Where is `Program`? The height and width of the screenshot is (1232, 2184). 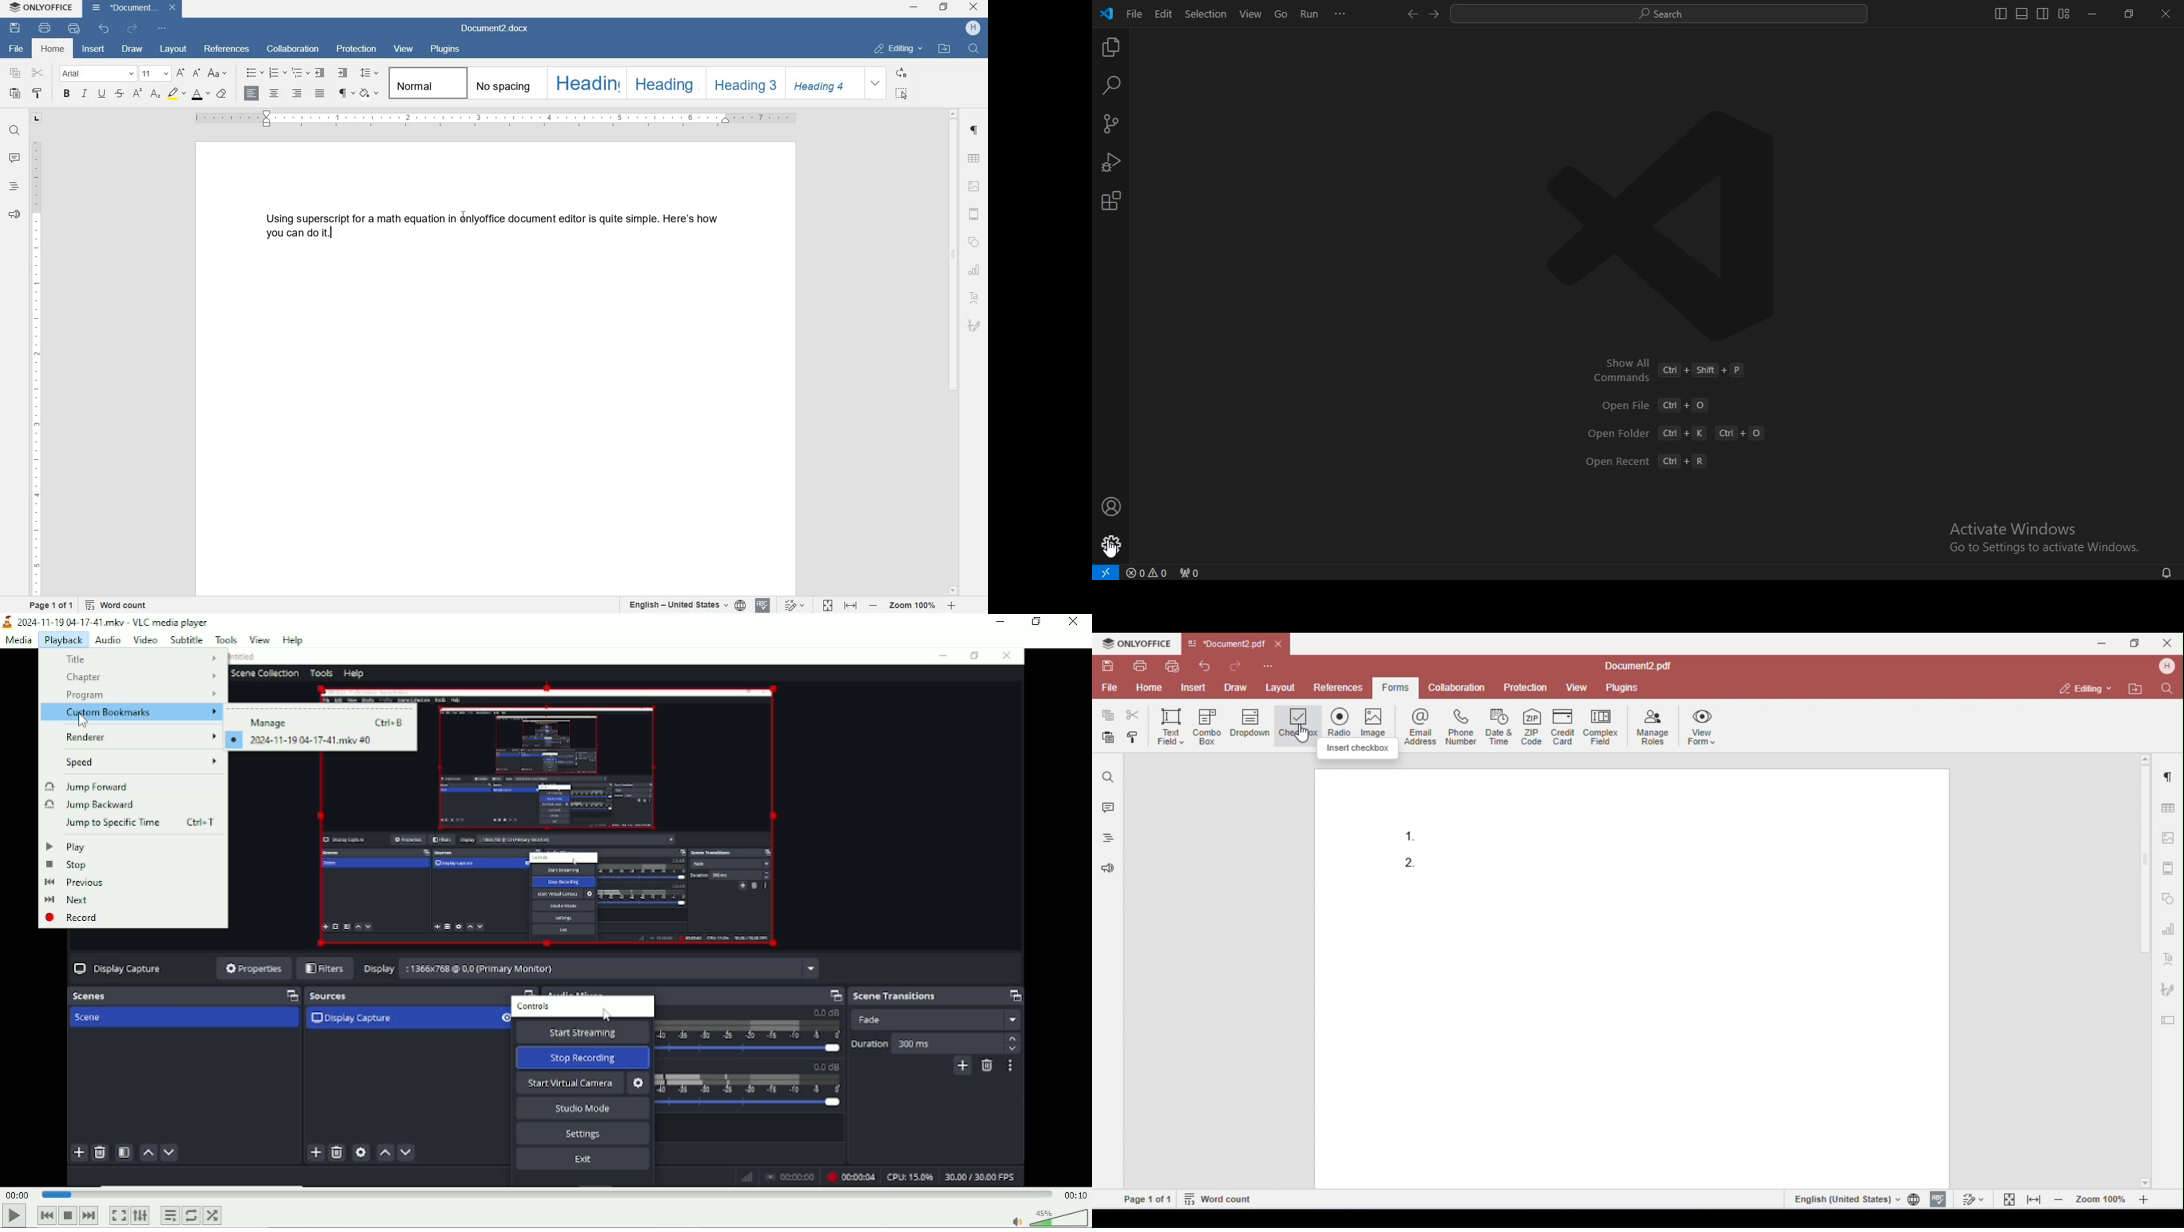
Program is located at coordinates (142, 695).